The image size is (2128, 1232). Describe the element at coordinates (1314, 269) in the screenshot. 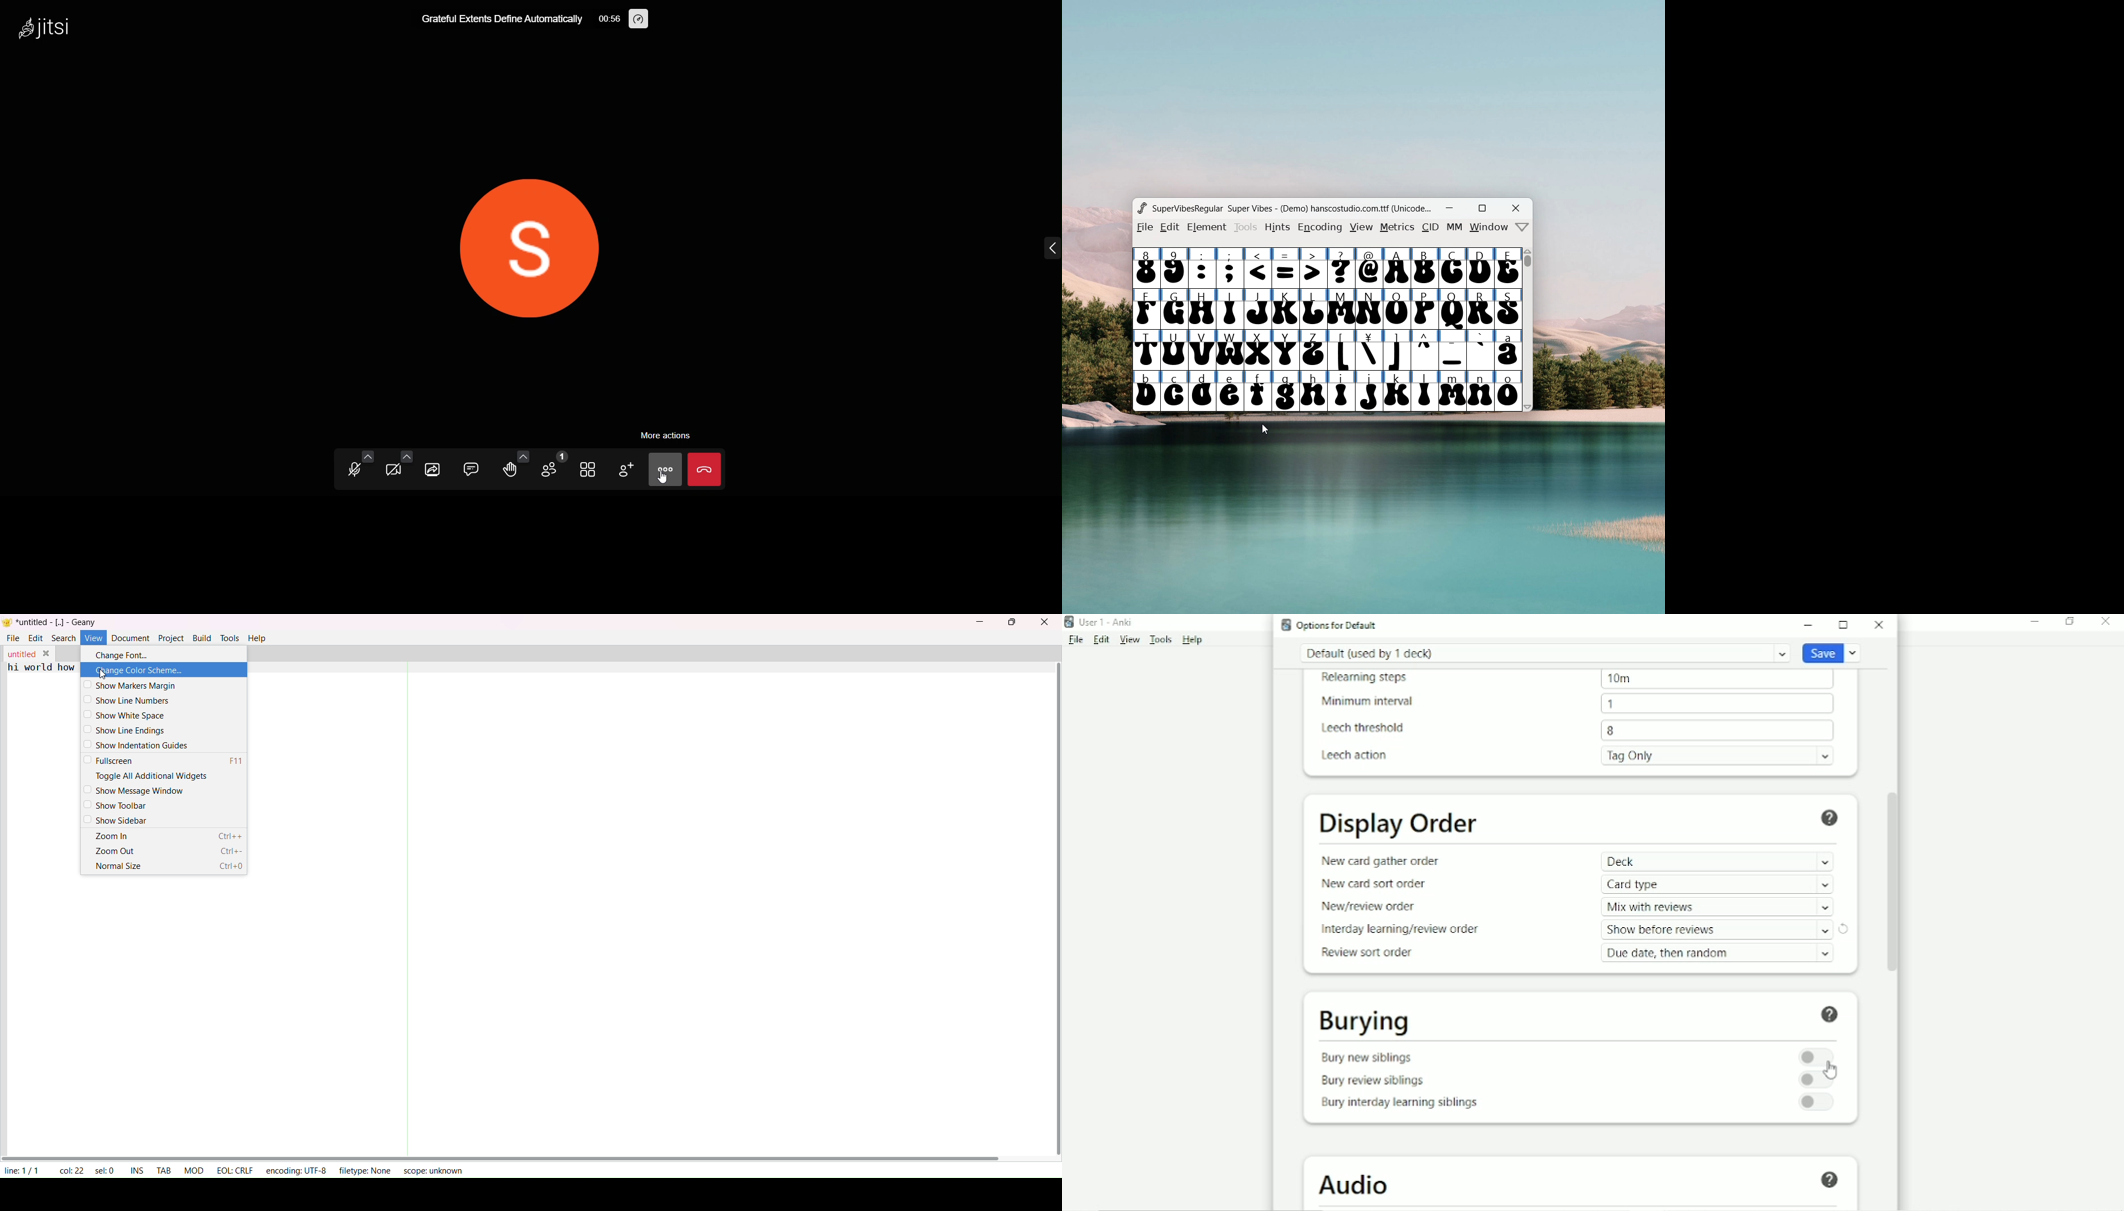

I see `>` at that location.